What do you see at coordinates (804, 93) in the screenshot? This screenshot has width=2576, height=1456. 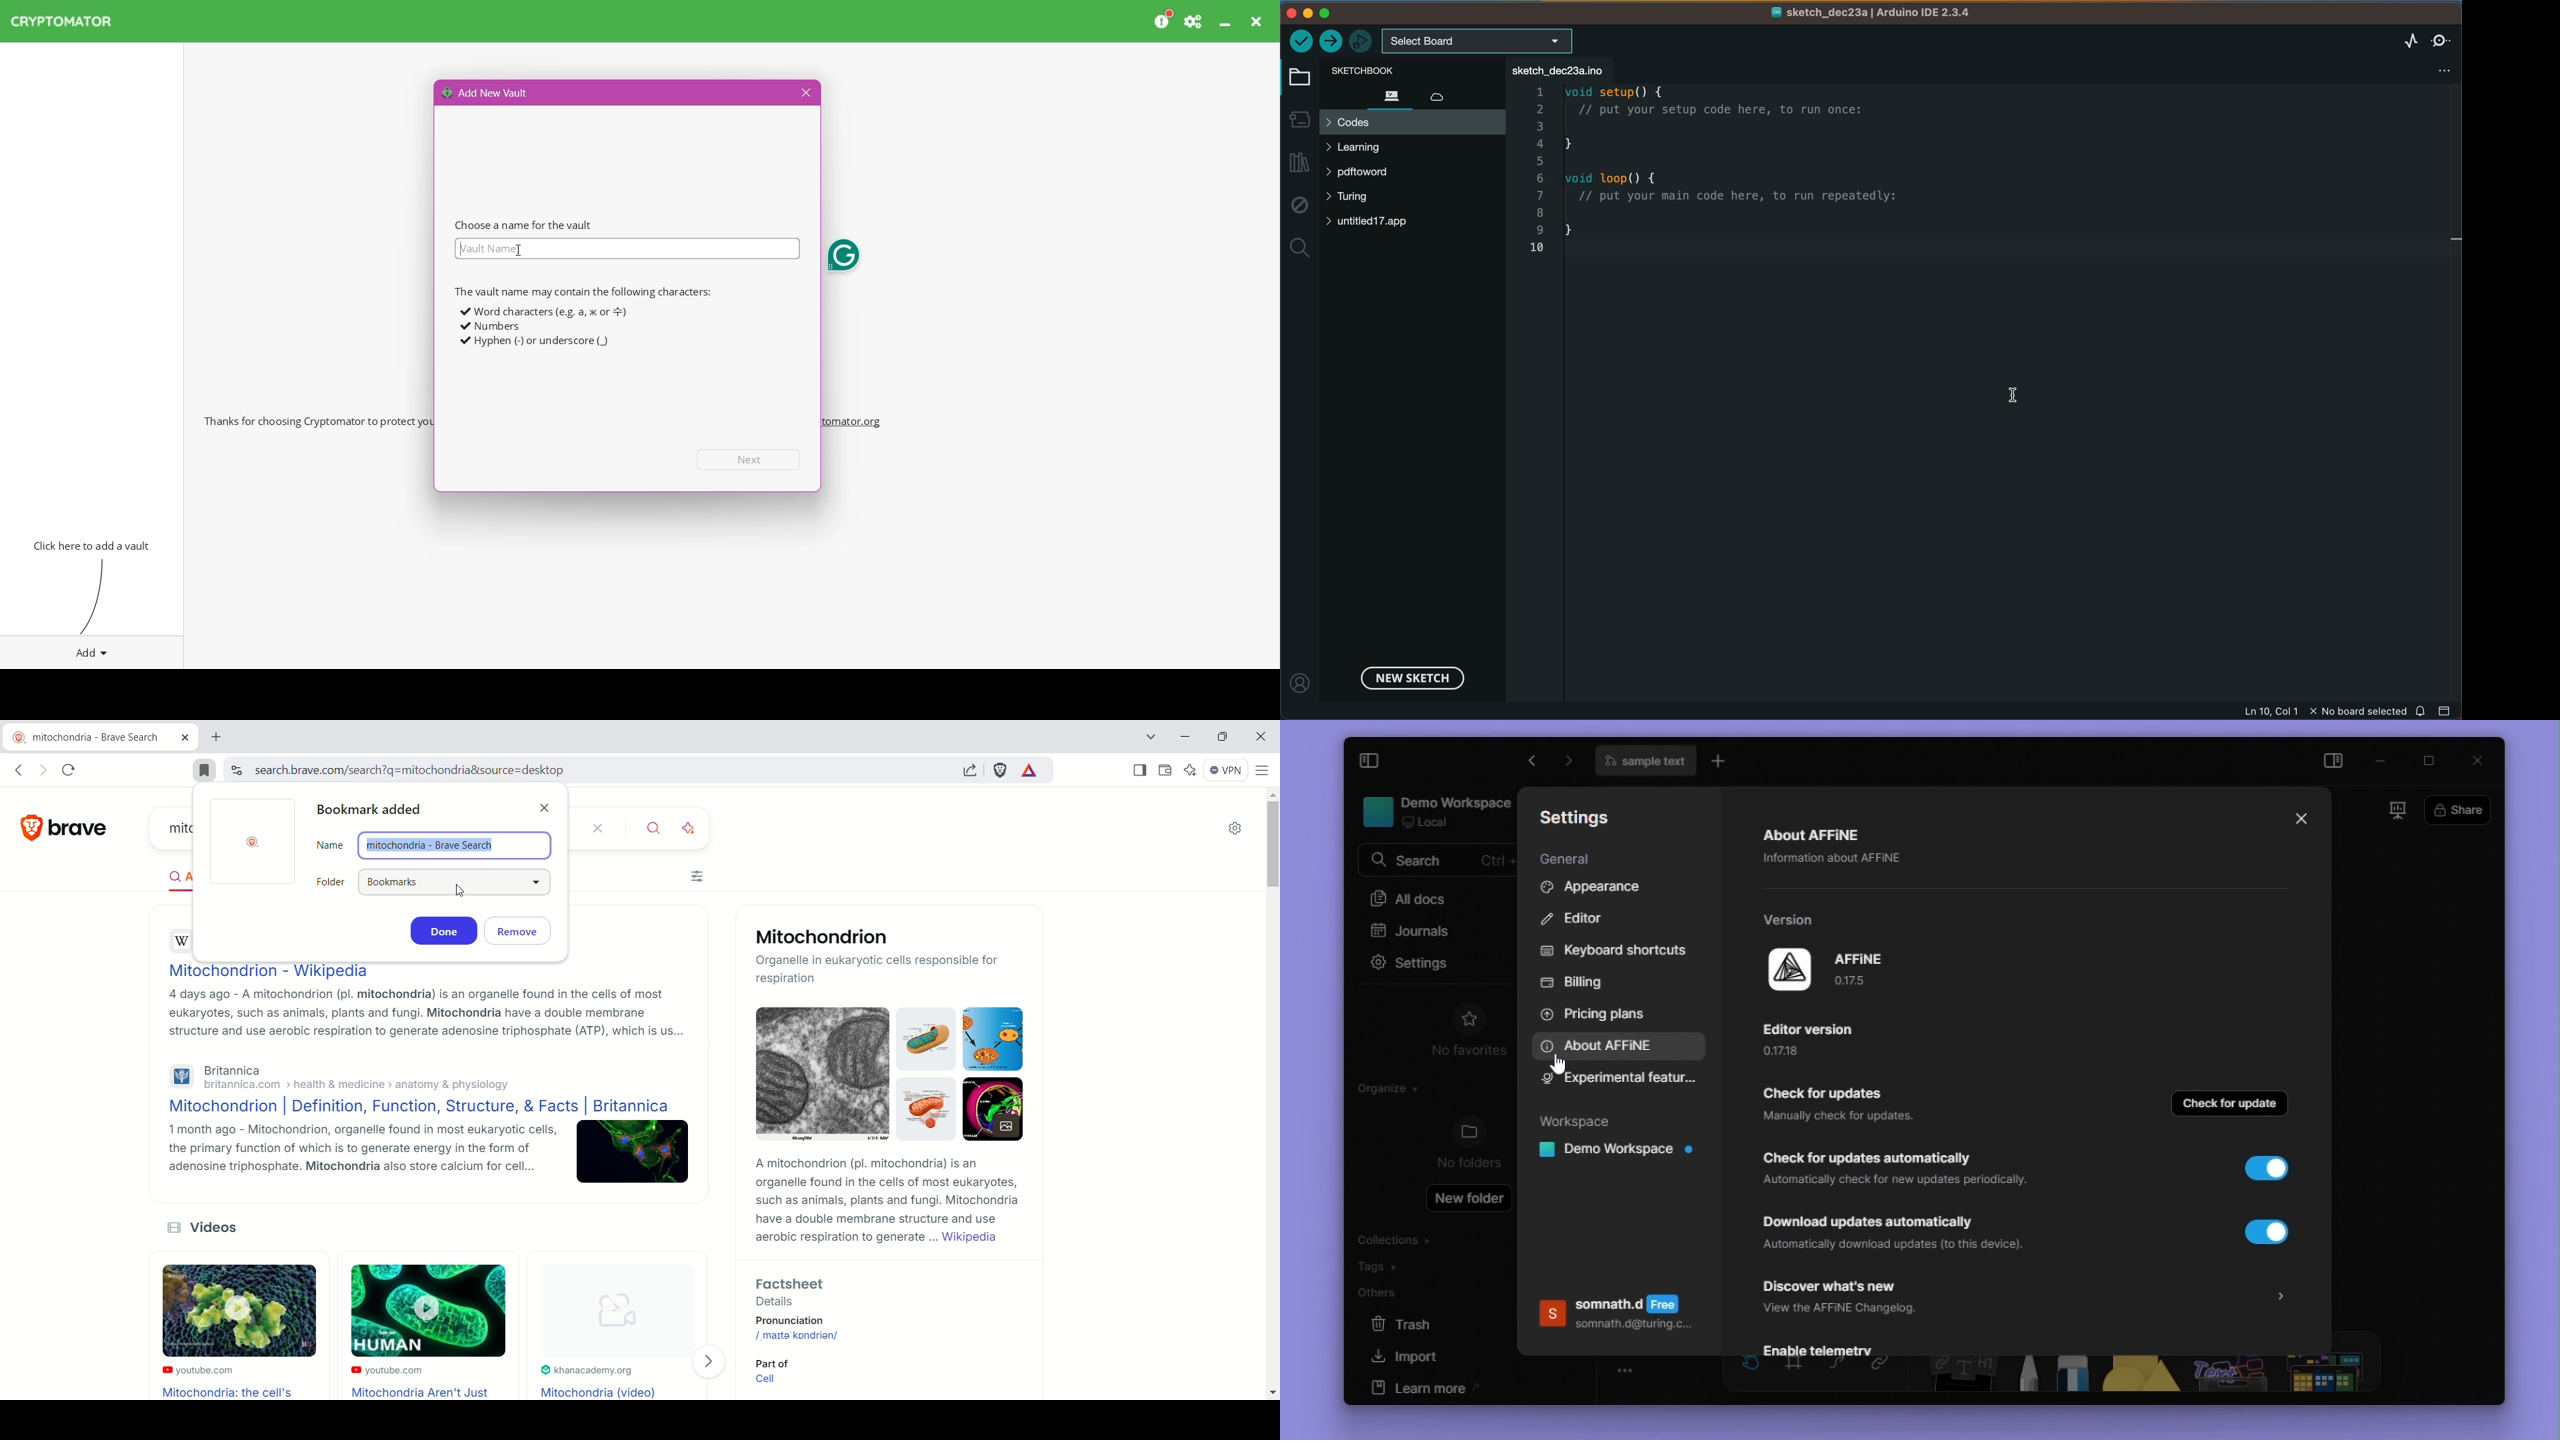 I see `Close` at bounding box center [804, 93].